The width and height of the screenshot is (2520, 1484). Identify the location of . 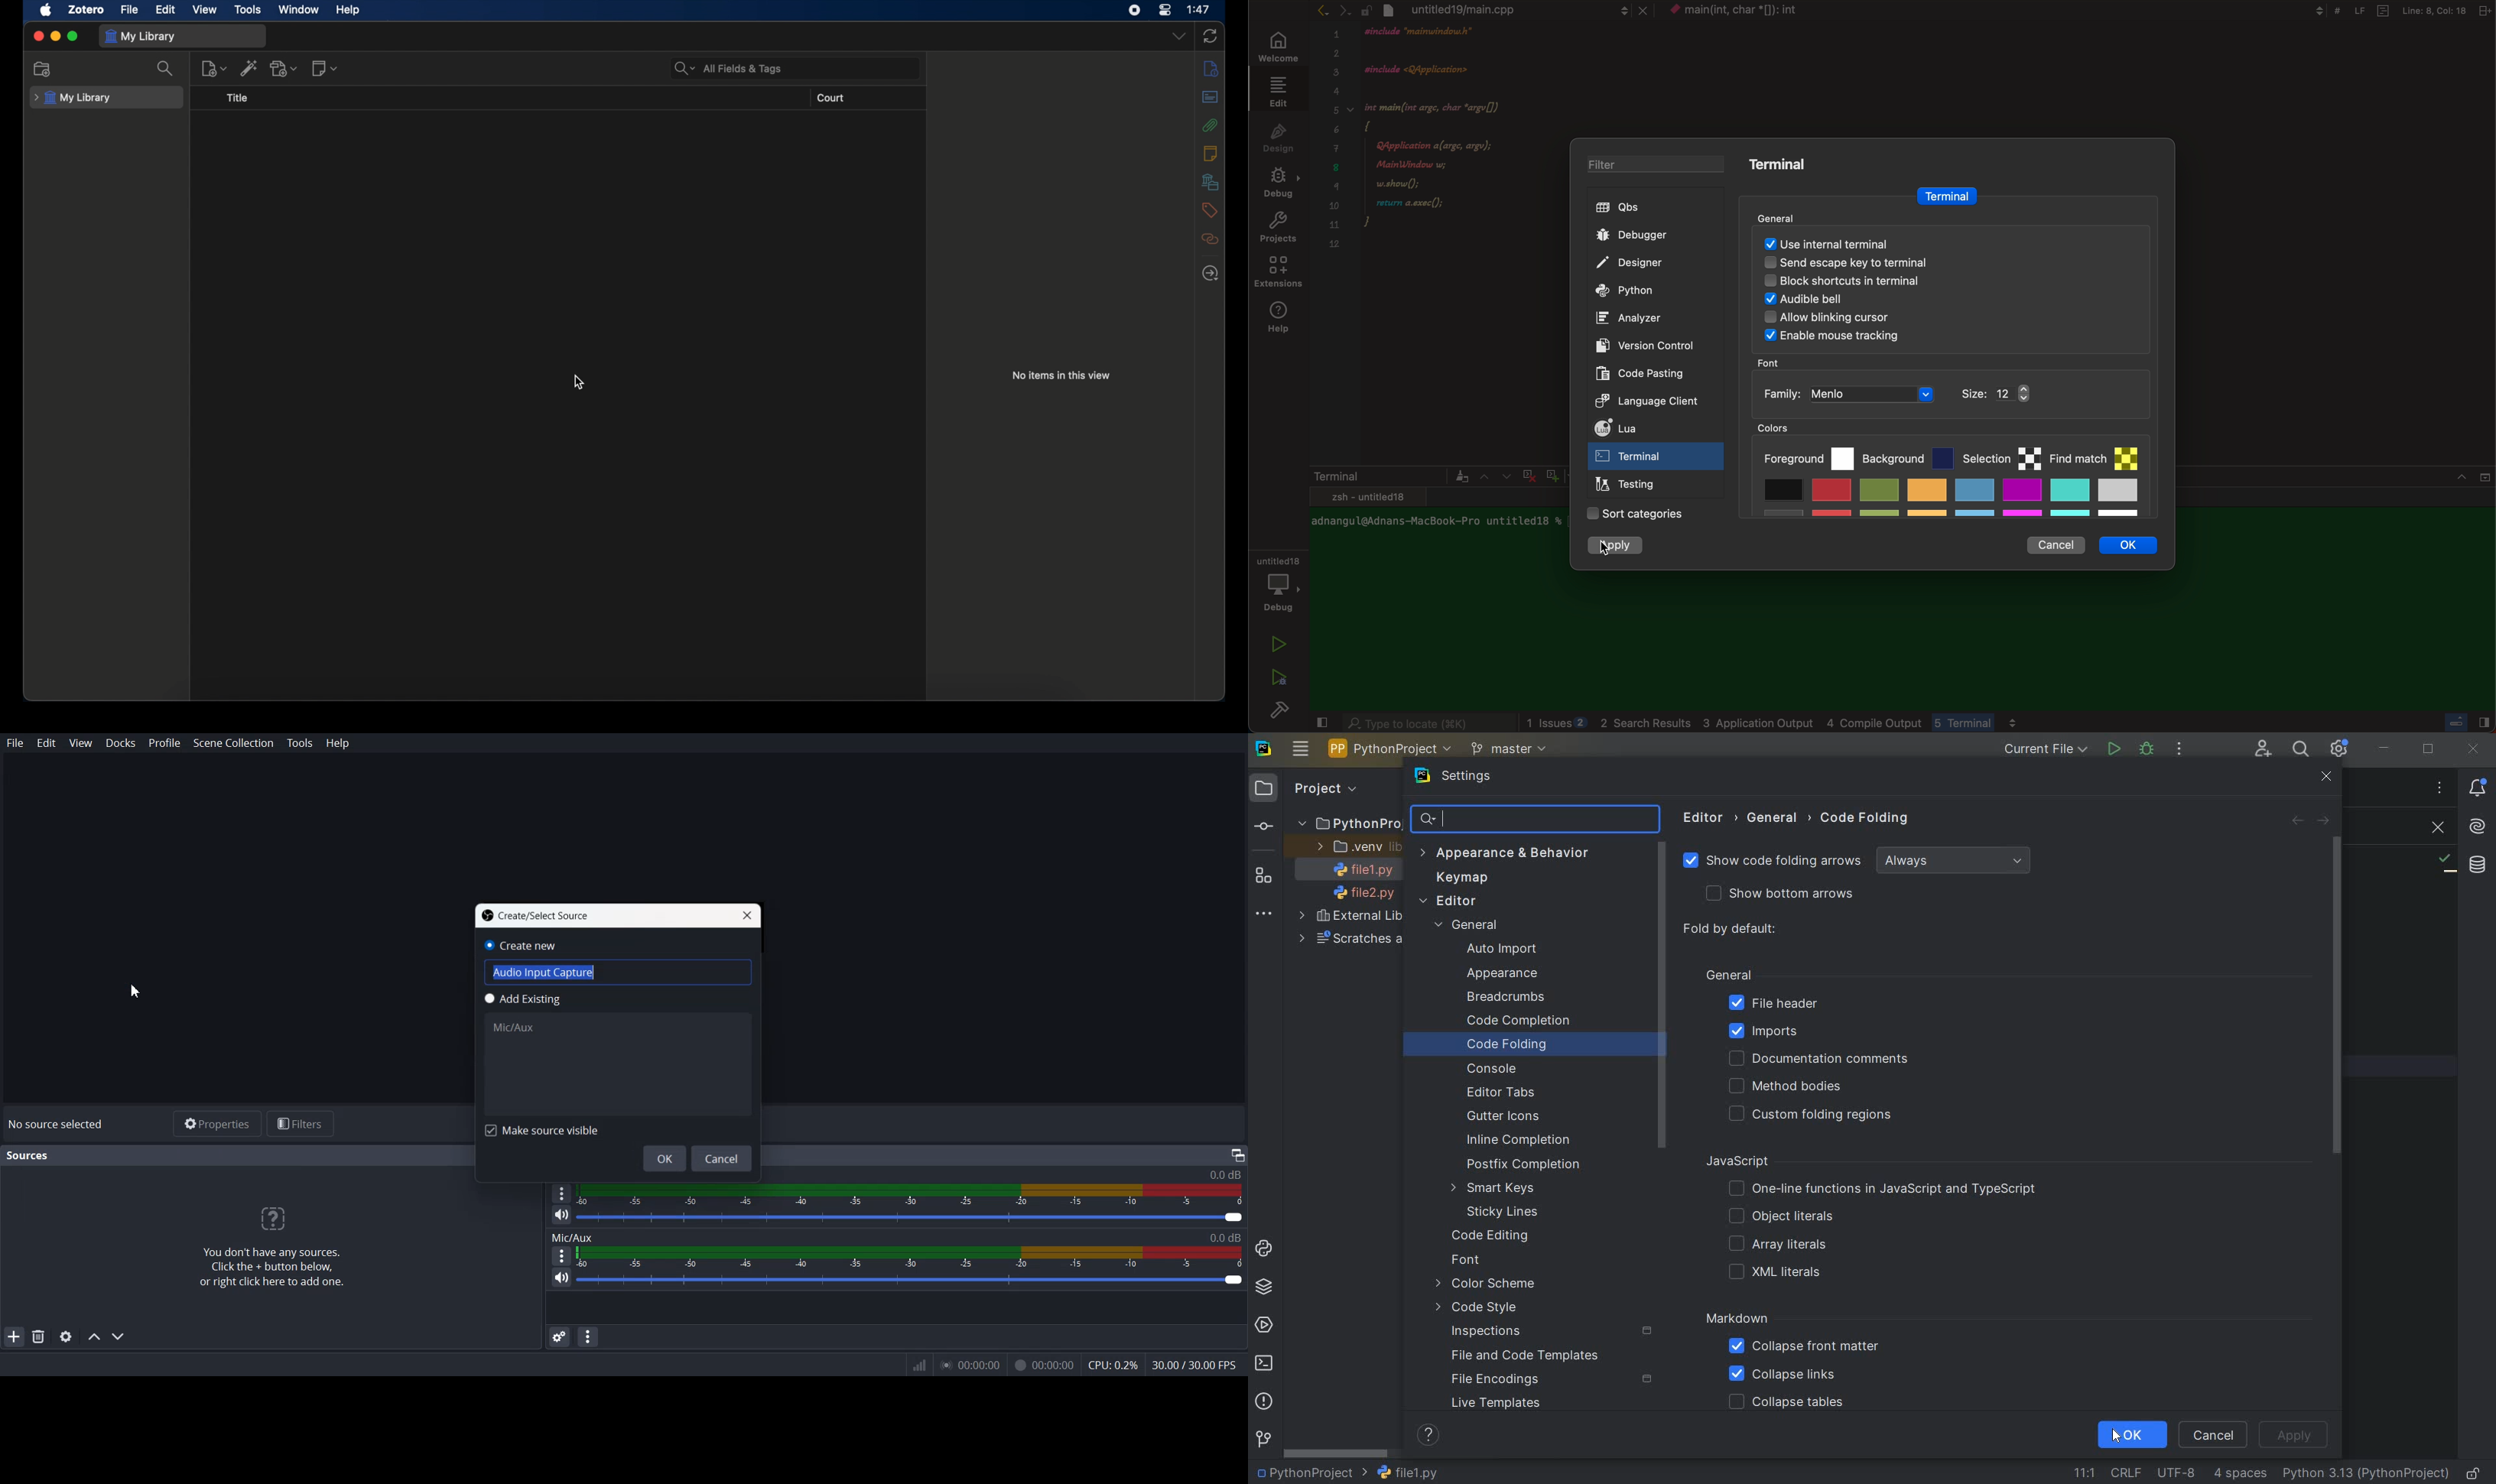
(1752, 12).